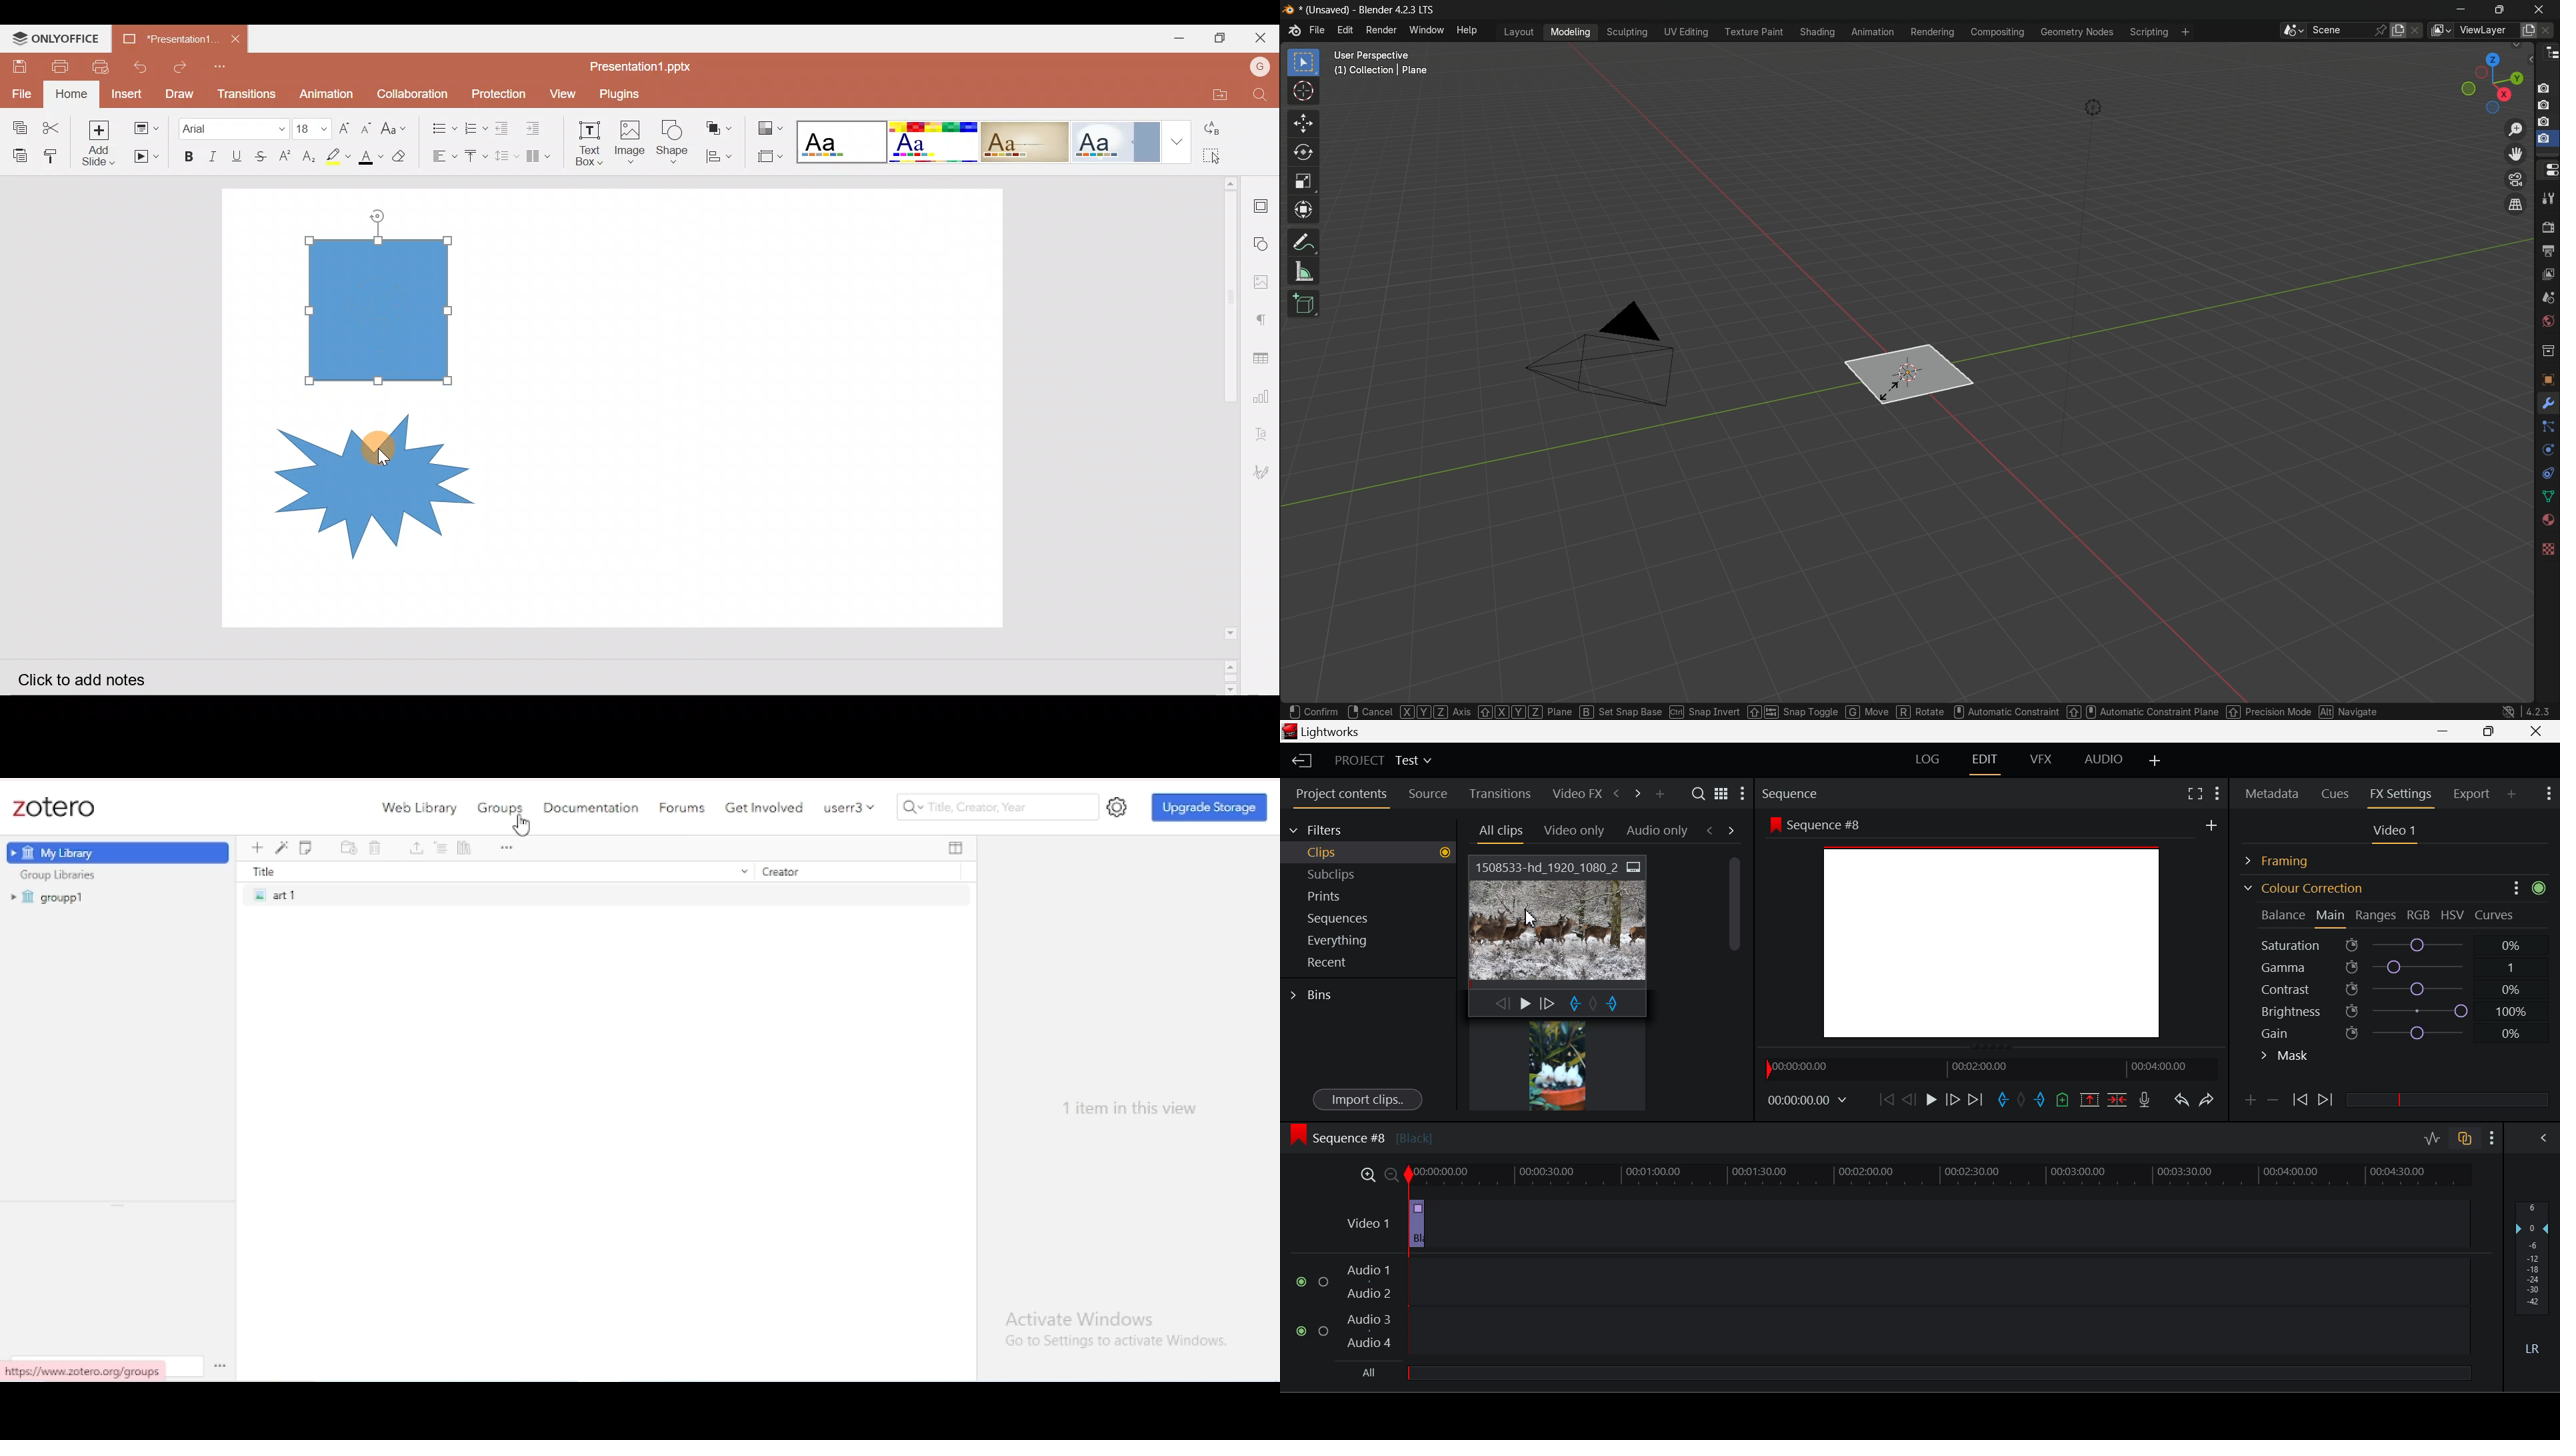 The width and height of the screenshot is (2576, 1456). I want to click on Select all, so click(1221, 157).